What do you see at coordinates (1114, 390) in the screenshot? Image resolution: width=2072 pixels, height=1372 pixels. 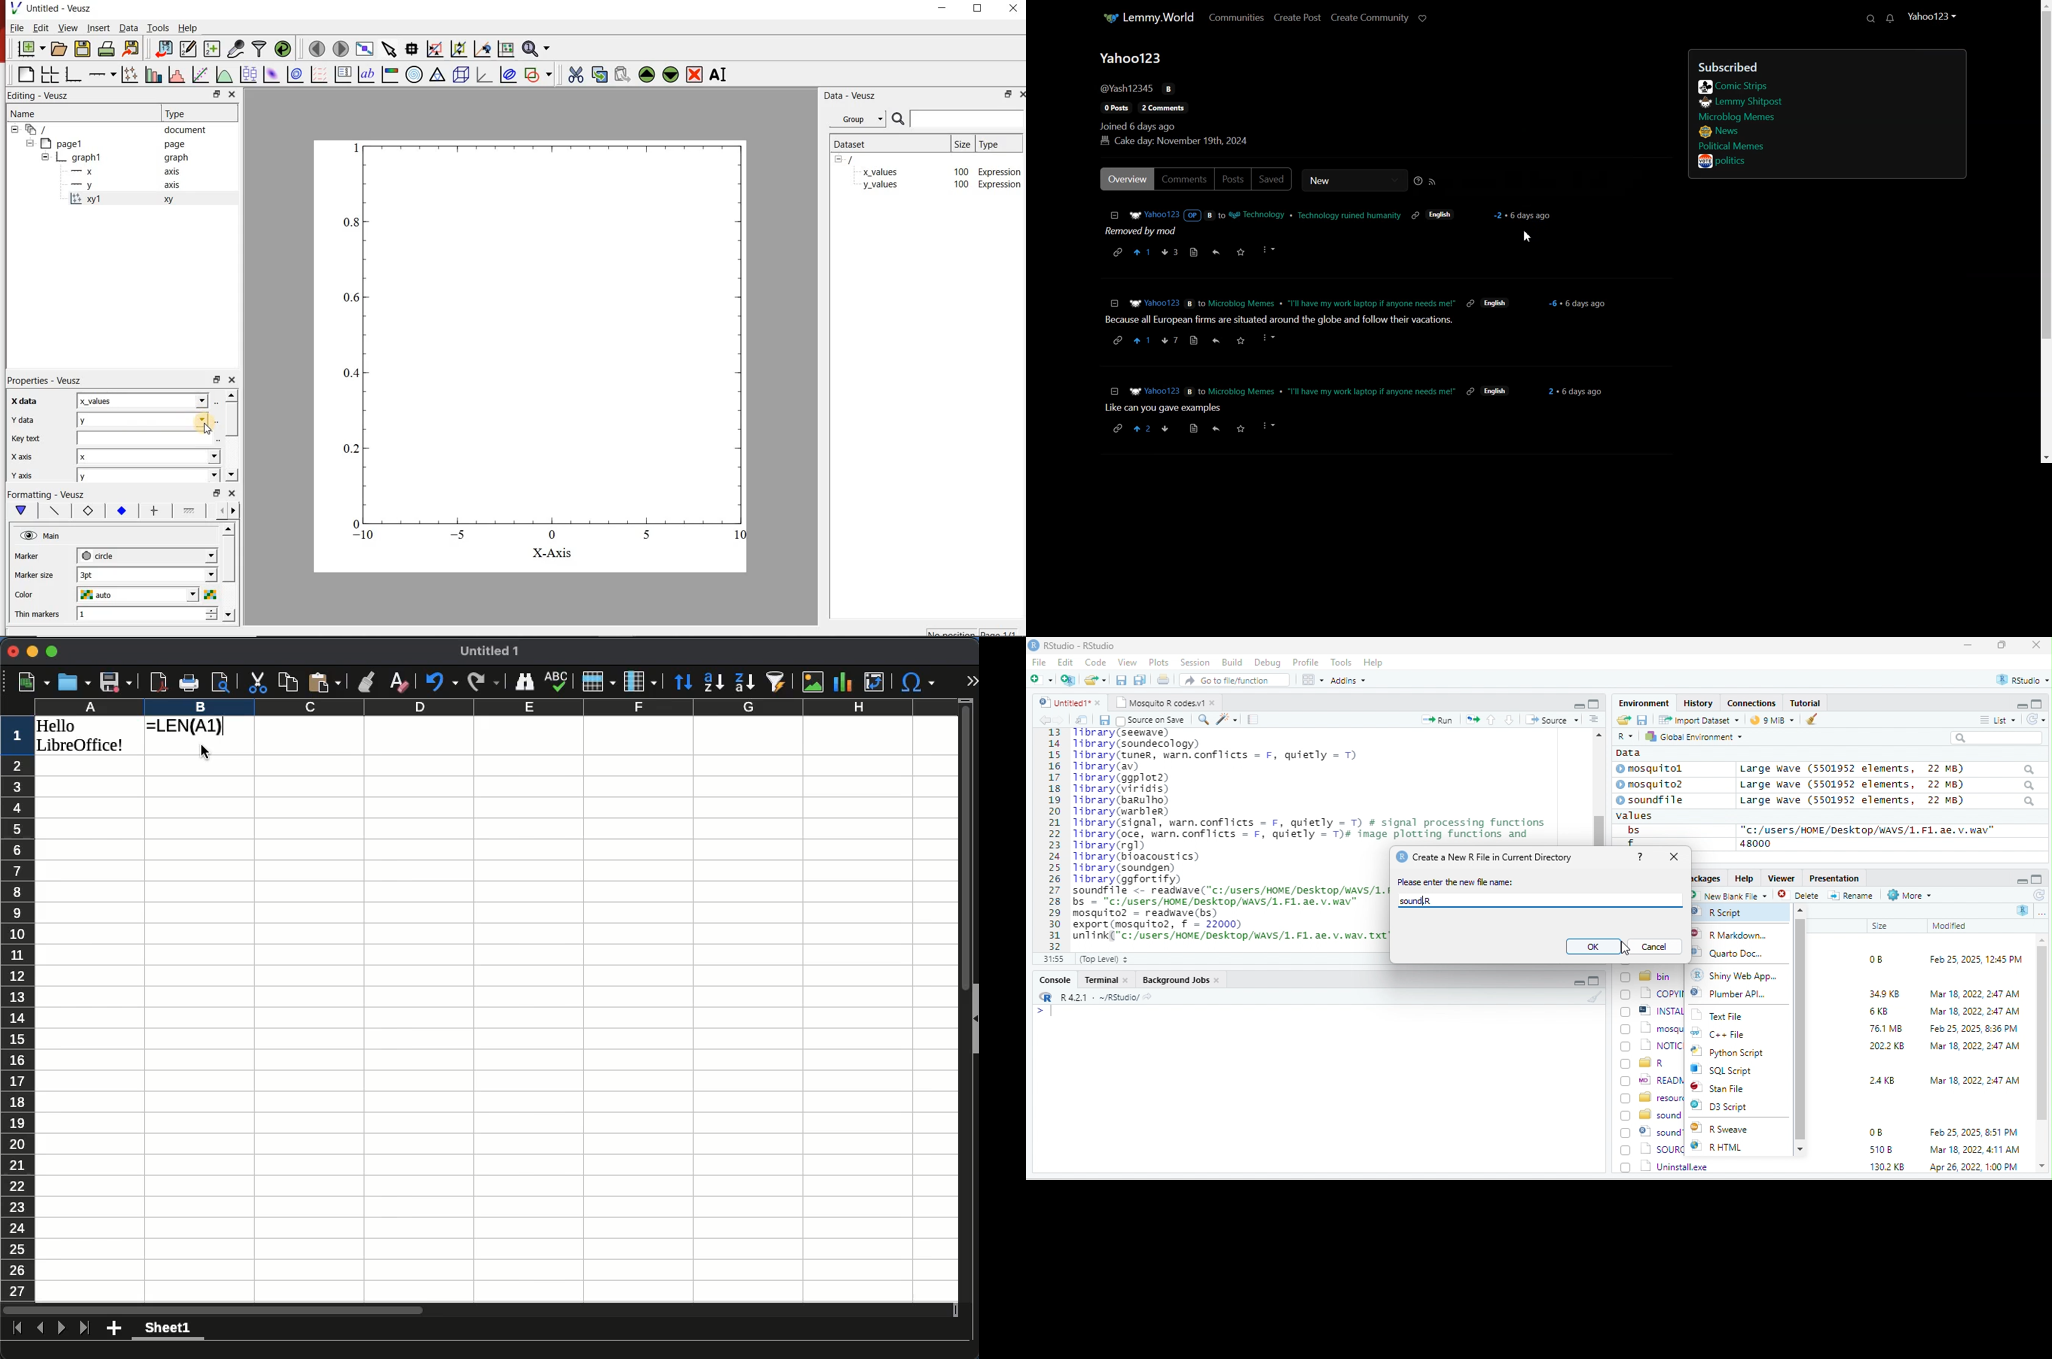 I see `I=]` at bounding box center [1114, 390].